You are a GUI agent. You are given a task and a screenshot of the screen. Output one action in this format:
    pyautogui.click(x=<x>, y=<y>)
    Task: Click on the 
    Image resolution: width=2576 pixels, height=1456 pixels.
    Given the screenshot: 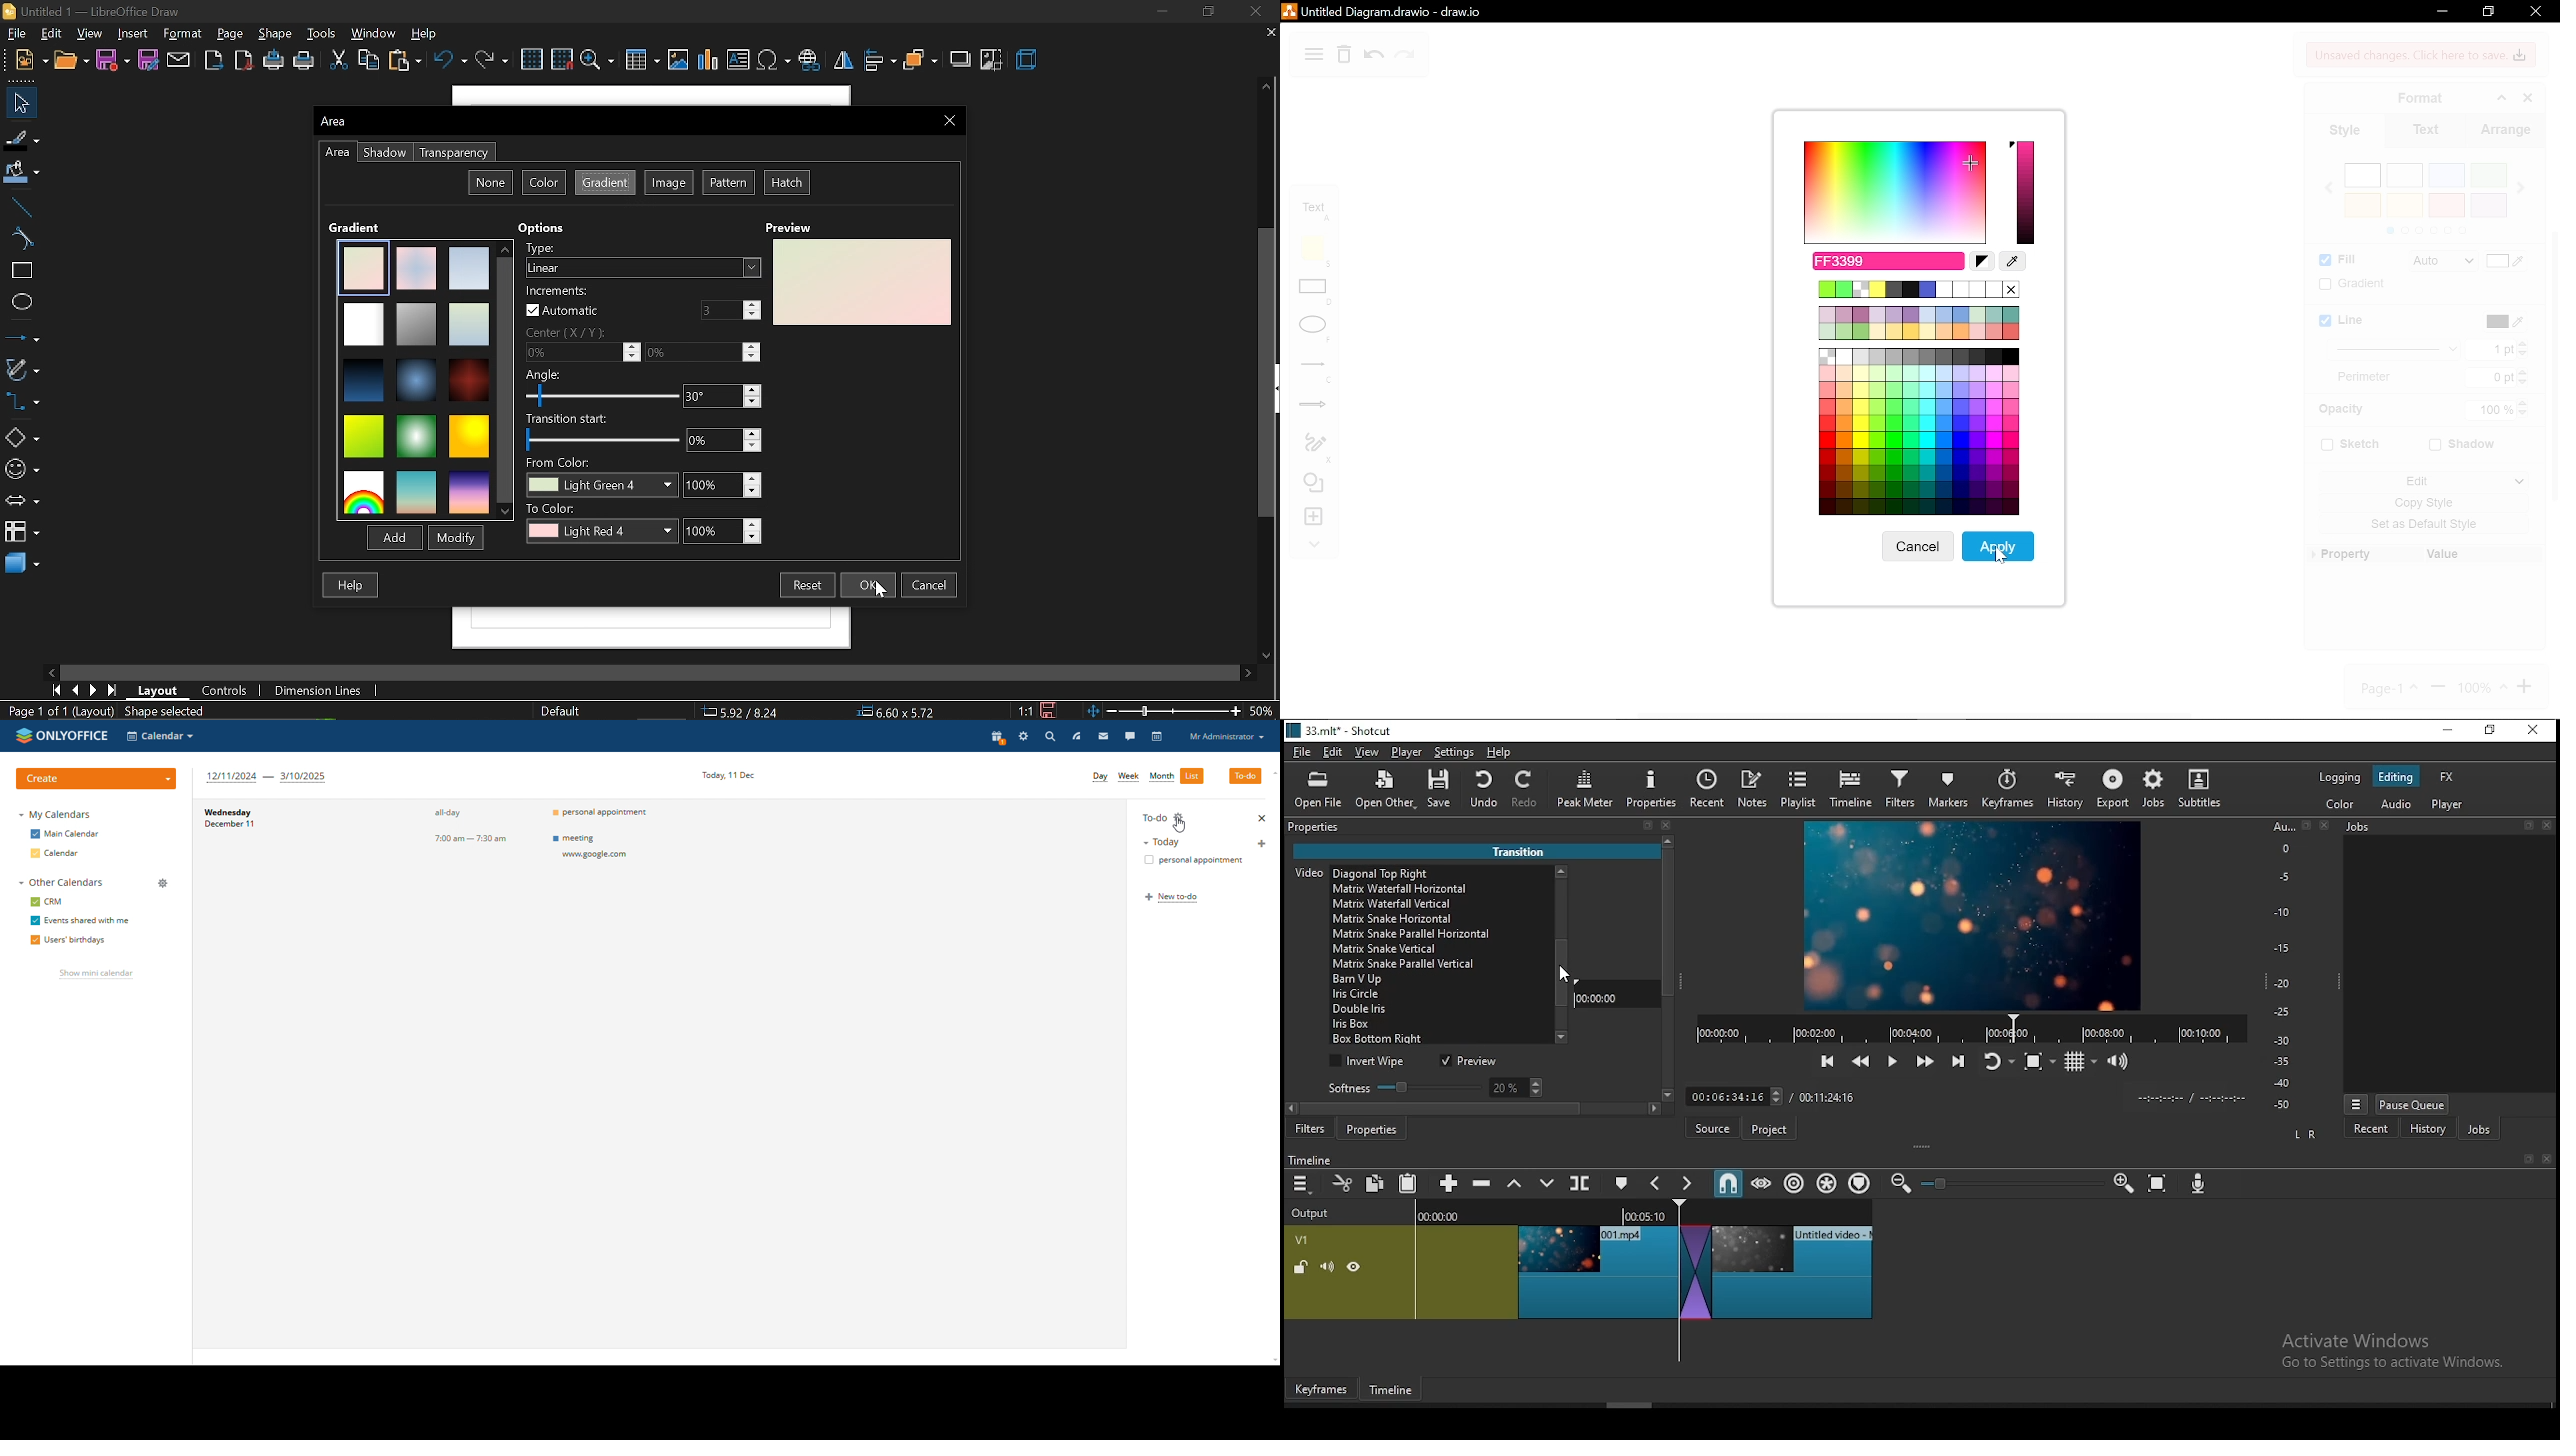 What is the action you would take?
    pyautogui.click(x=2323, y=826)
    